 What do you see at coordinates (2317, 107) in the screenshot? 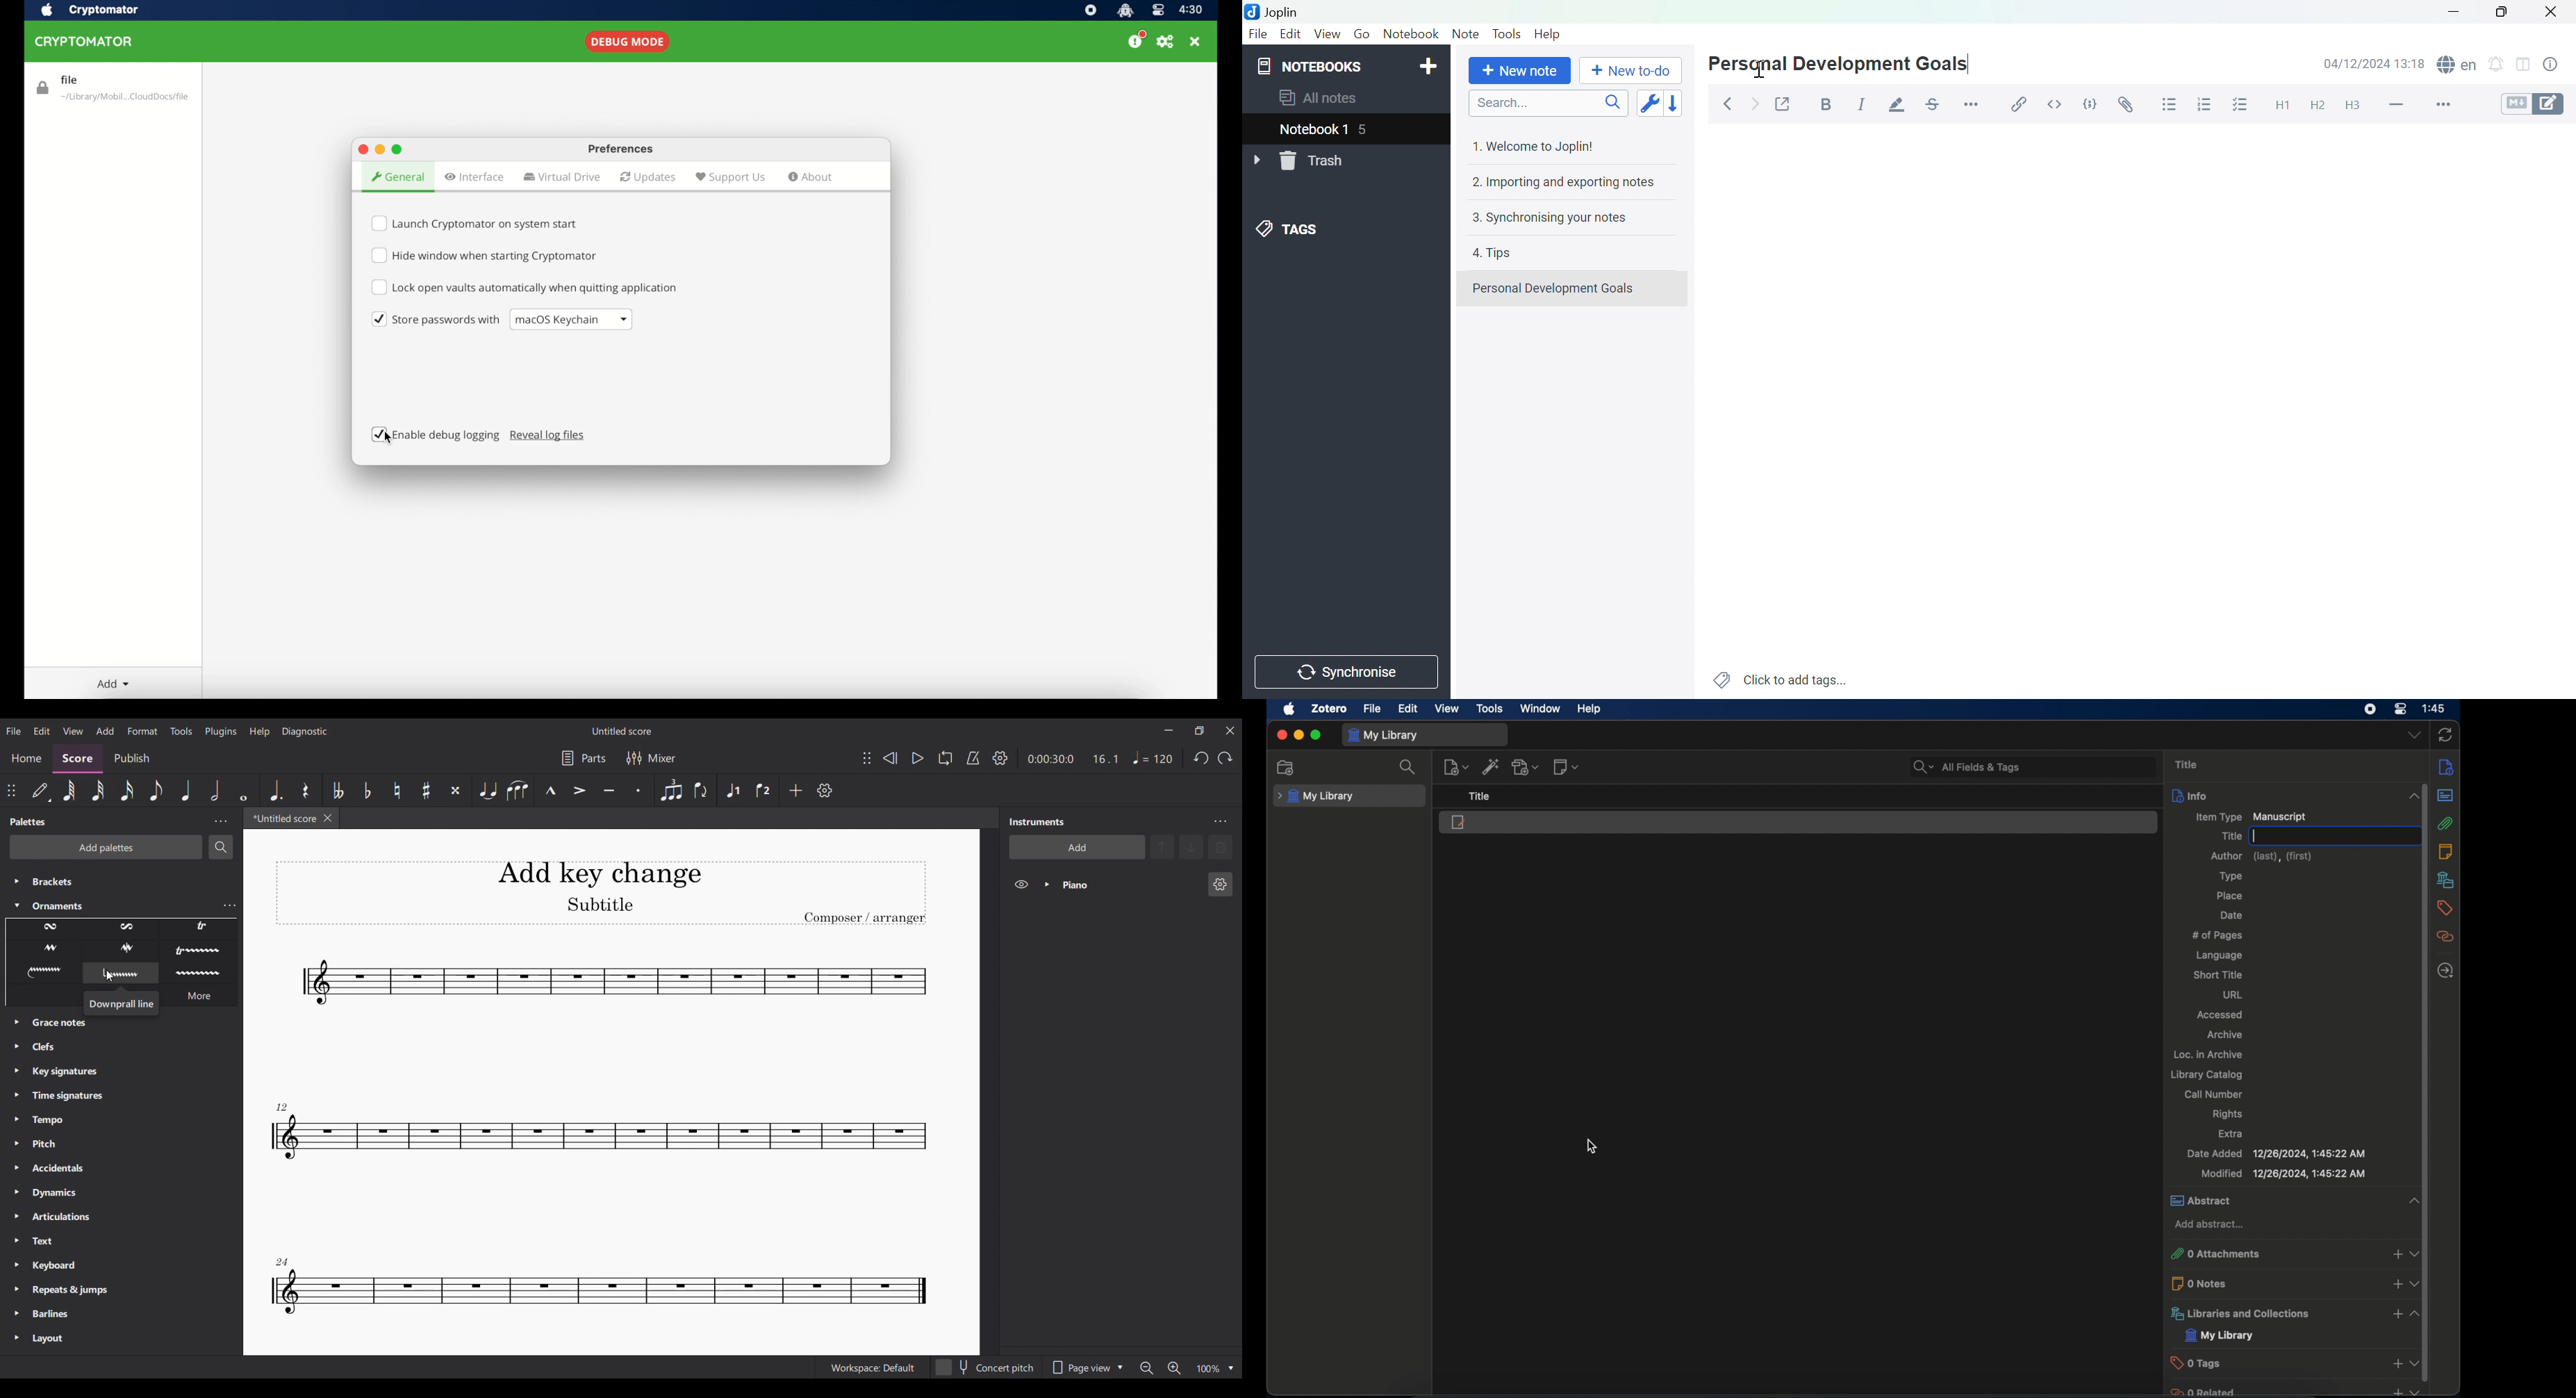
I see `Heading 2` at bounding box center [2317, 107].